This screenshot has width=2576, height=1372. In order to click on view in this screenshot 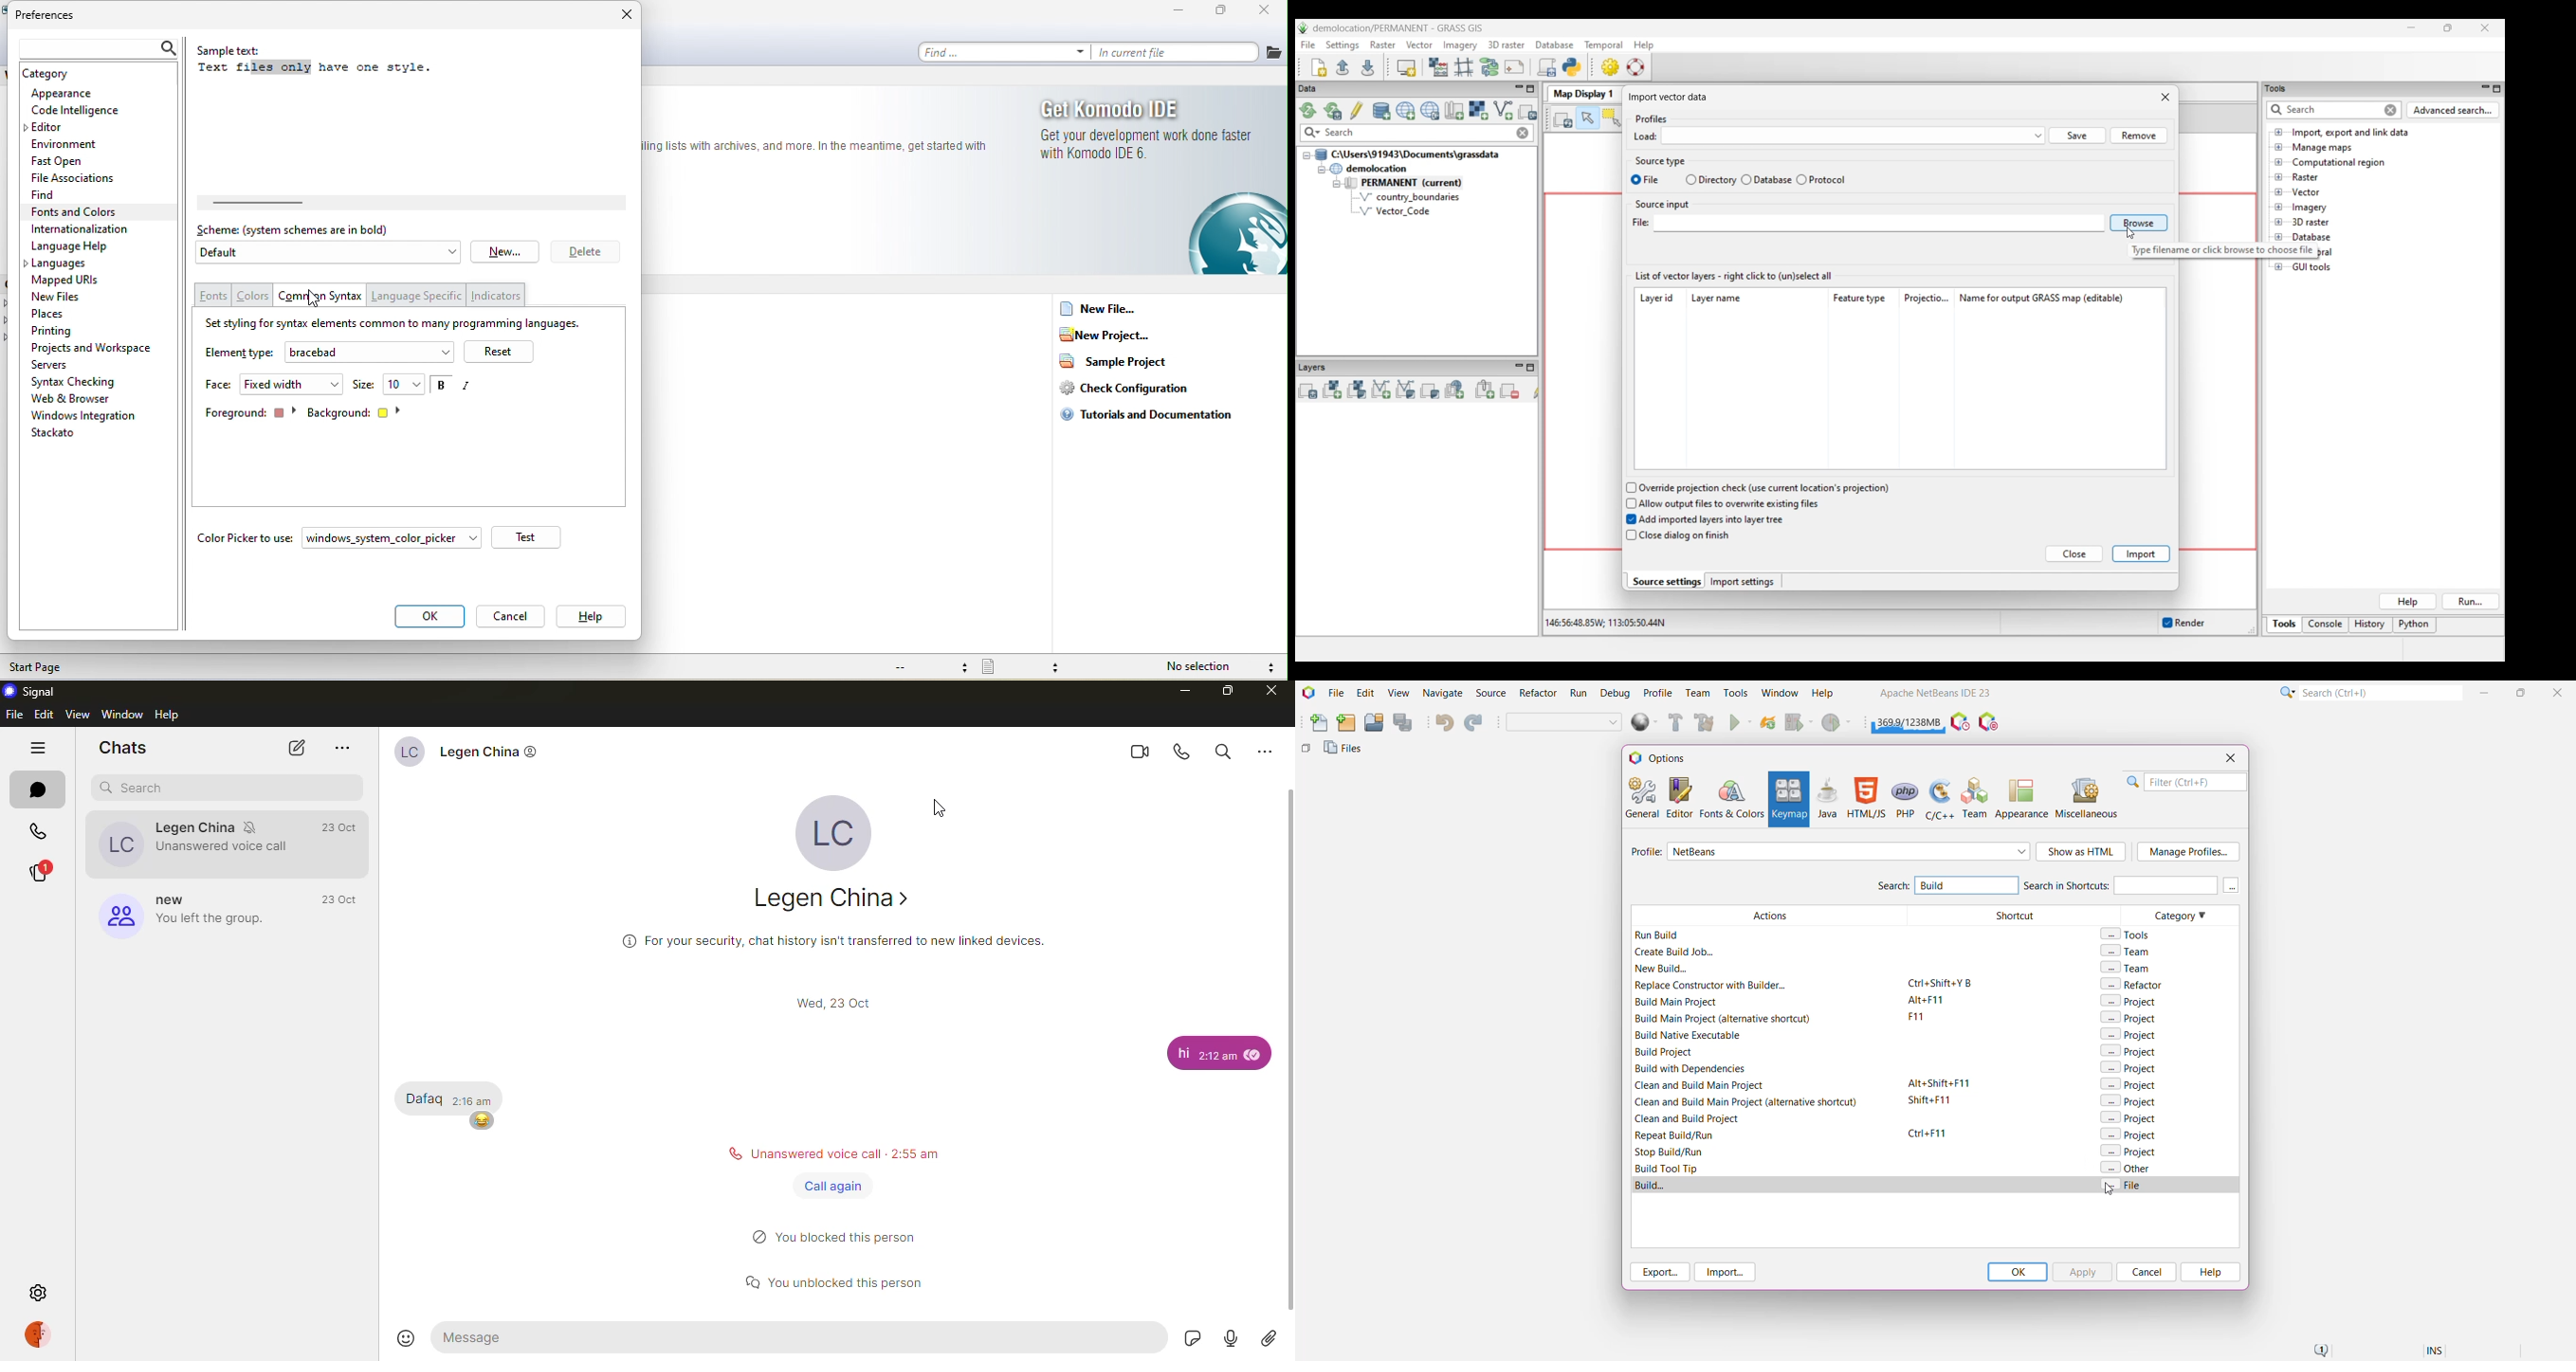, I will do `click(77, 713)`.